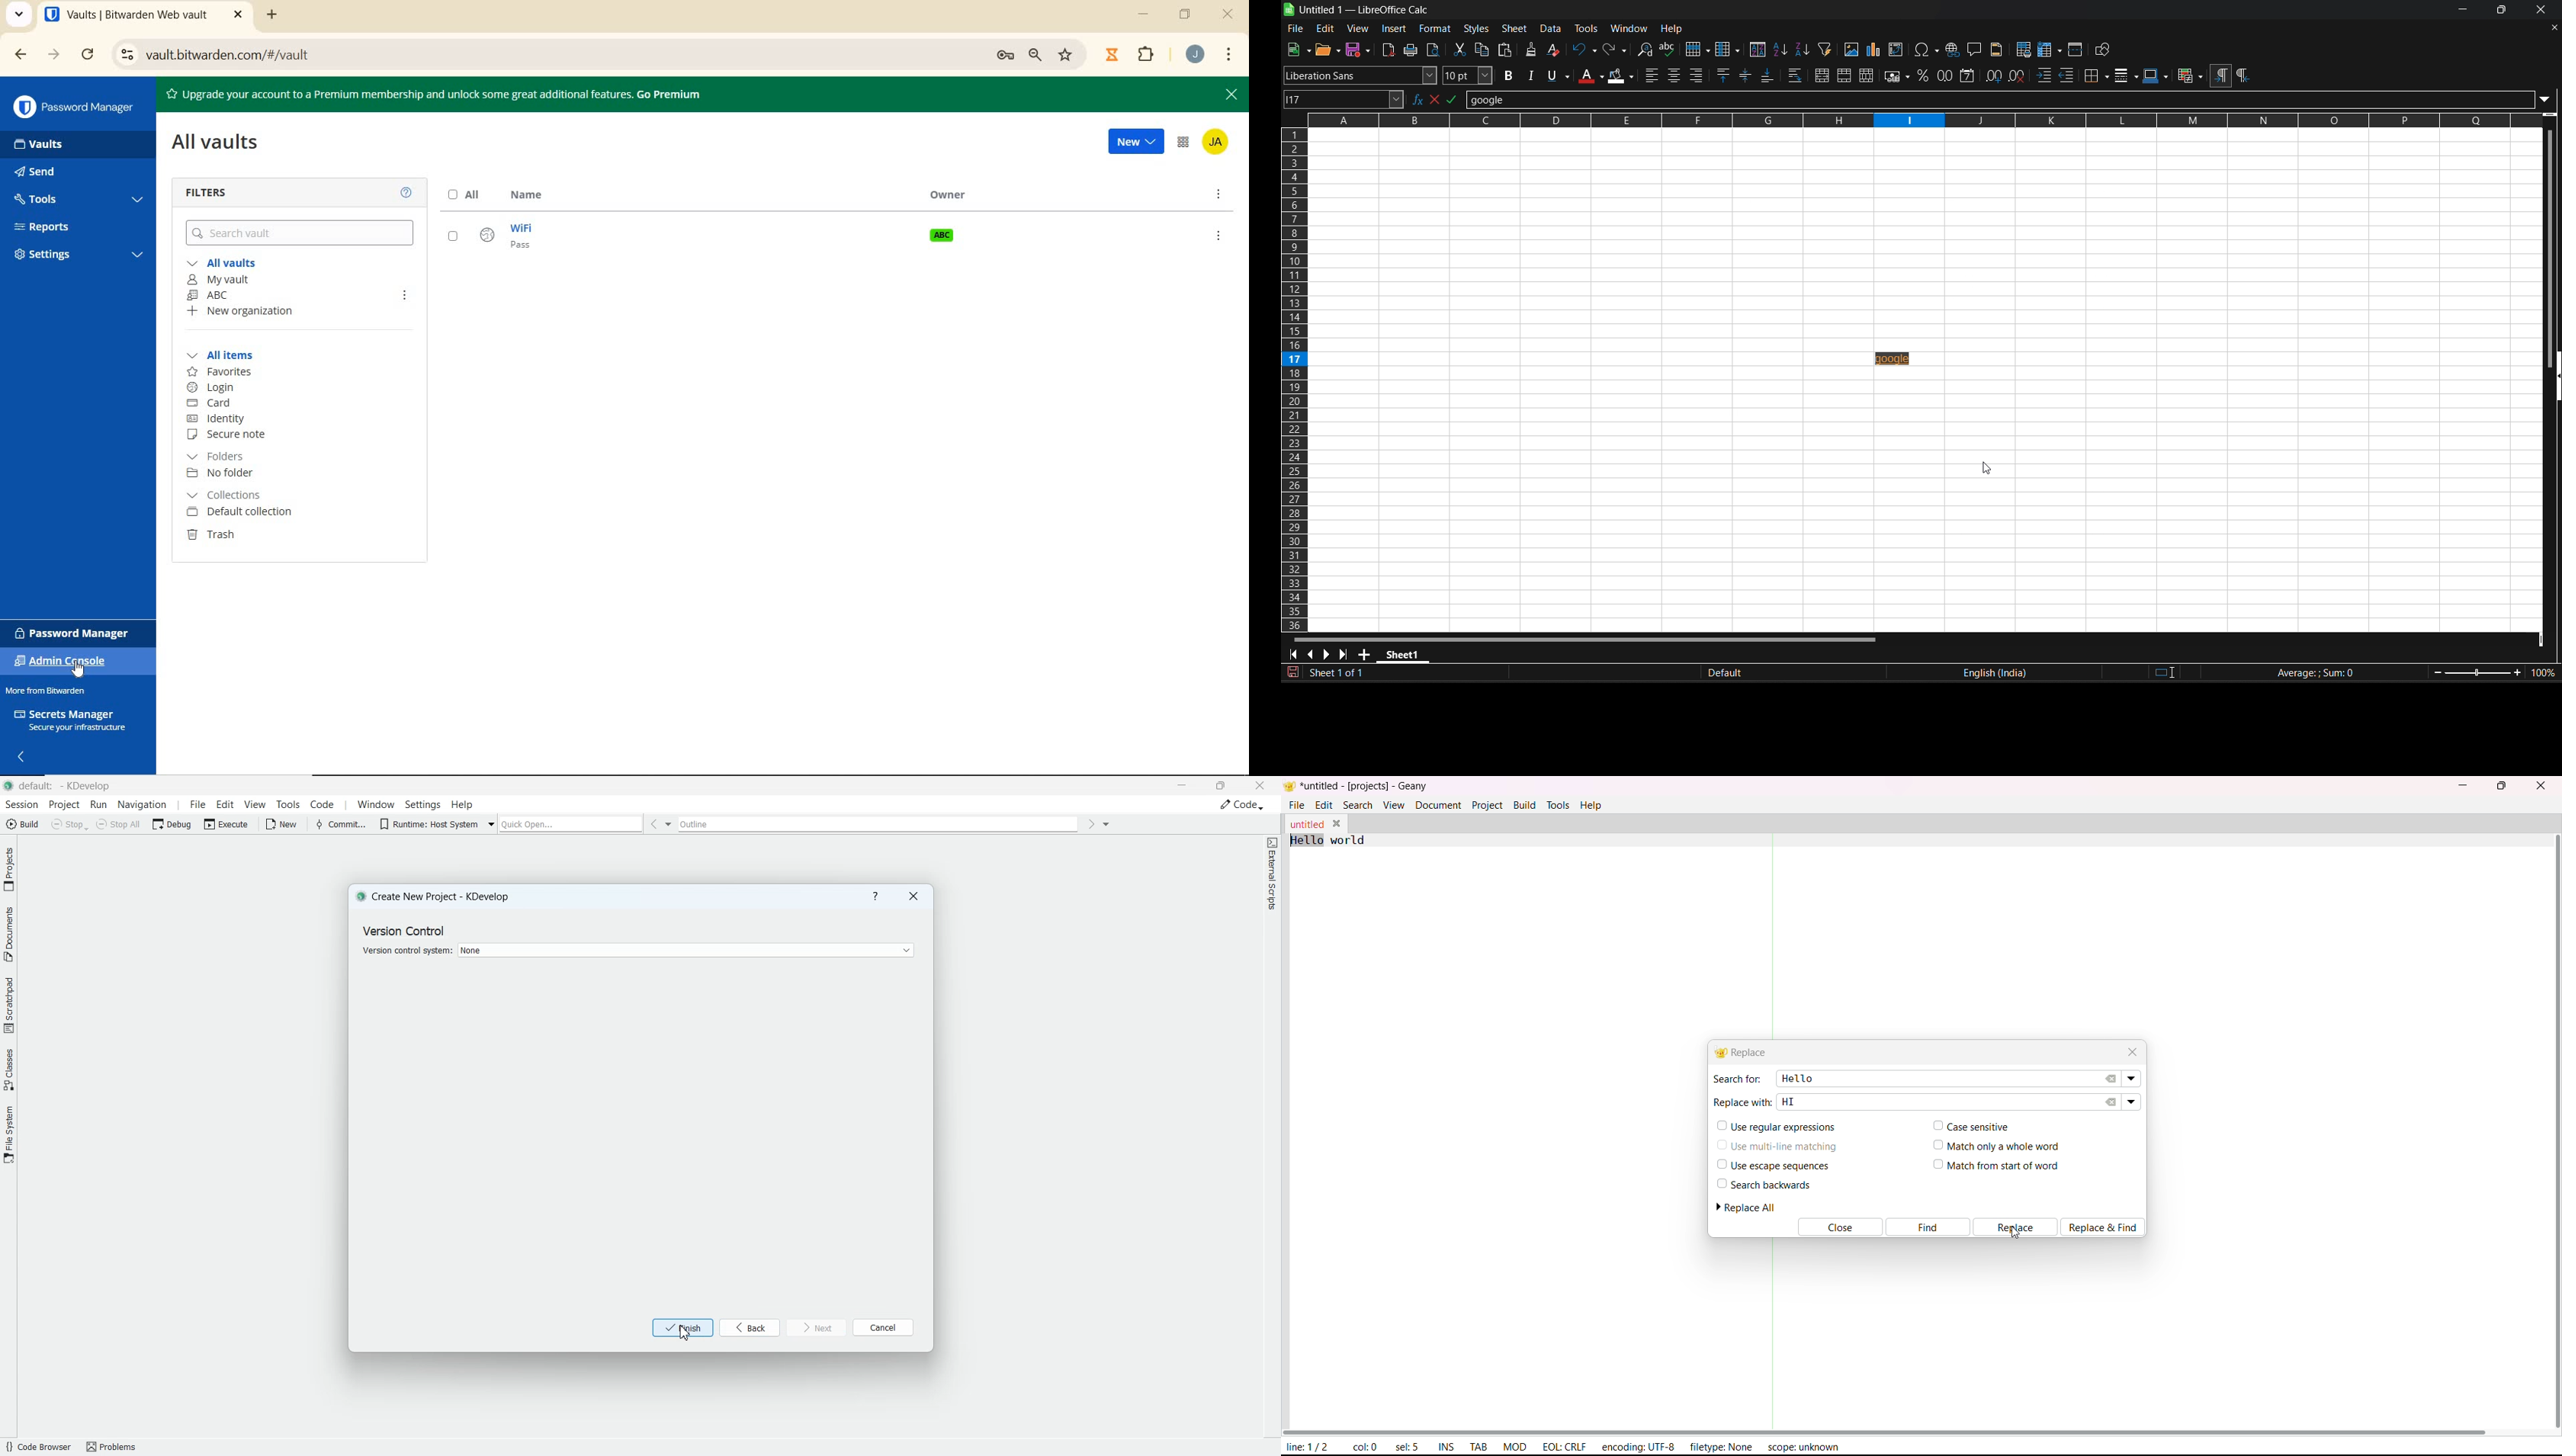 The height and width of the screenshot is (1456, 2576). Describe the element at coordinates (1132, 54) in the screenshot. I see `EXTENSIONS` at that location.